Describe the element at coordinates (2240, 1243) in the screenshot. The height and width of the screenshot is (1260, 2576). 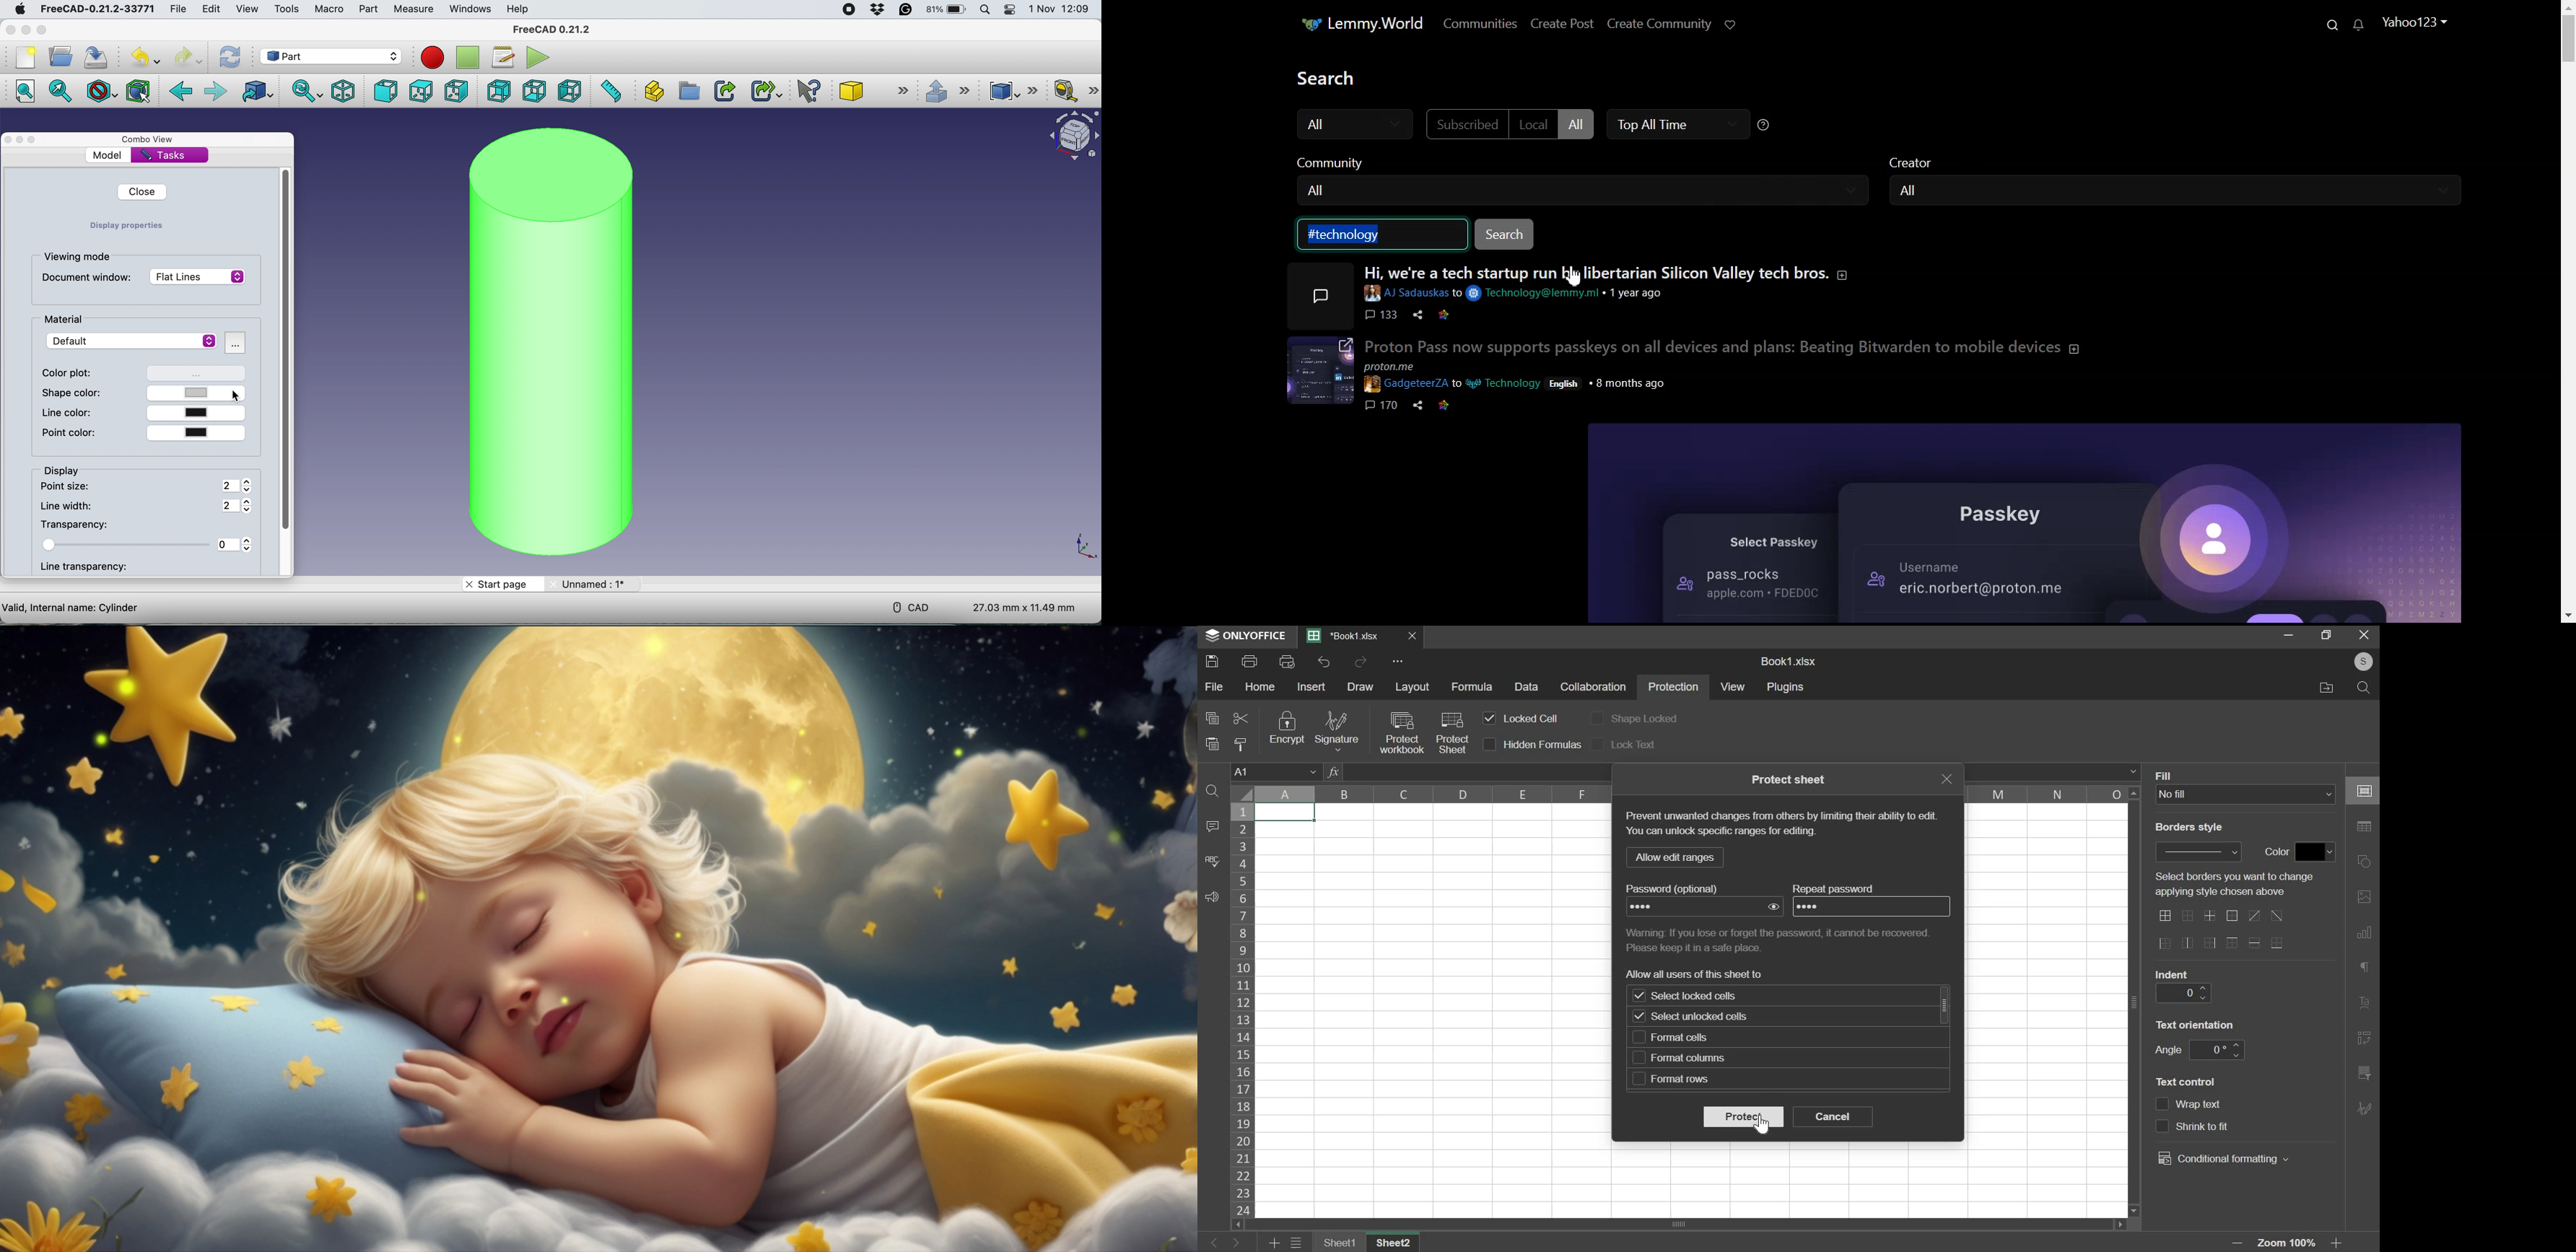
I see `zoom out` at that location.